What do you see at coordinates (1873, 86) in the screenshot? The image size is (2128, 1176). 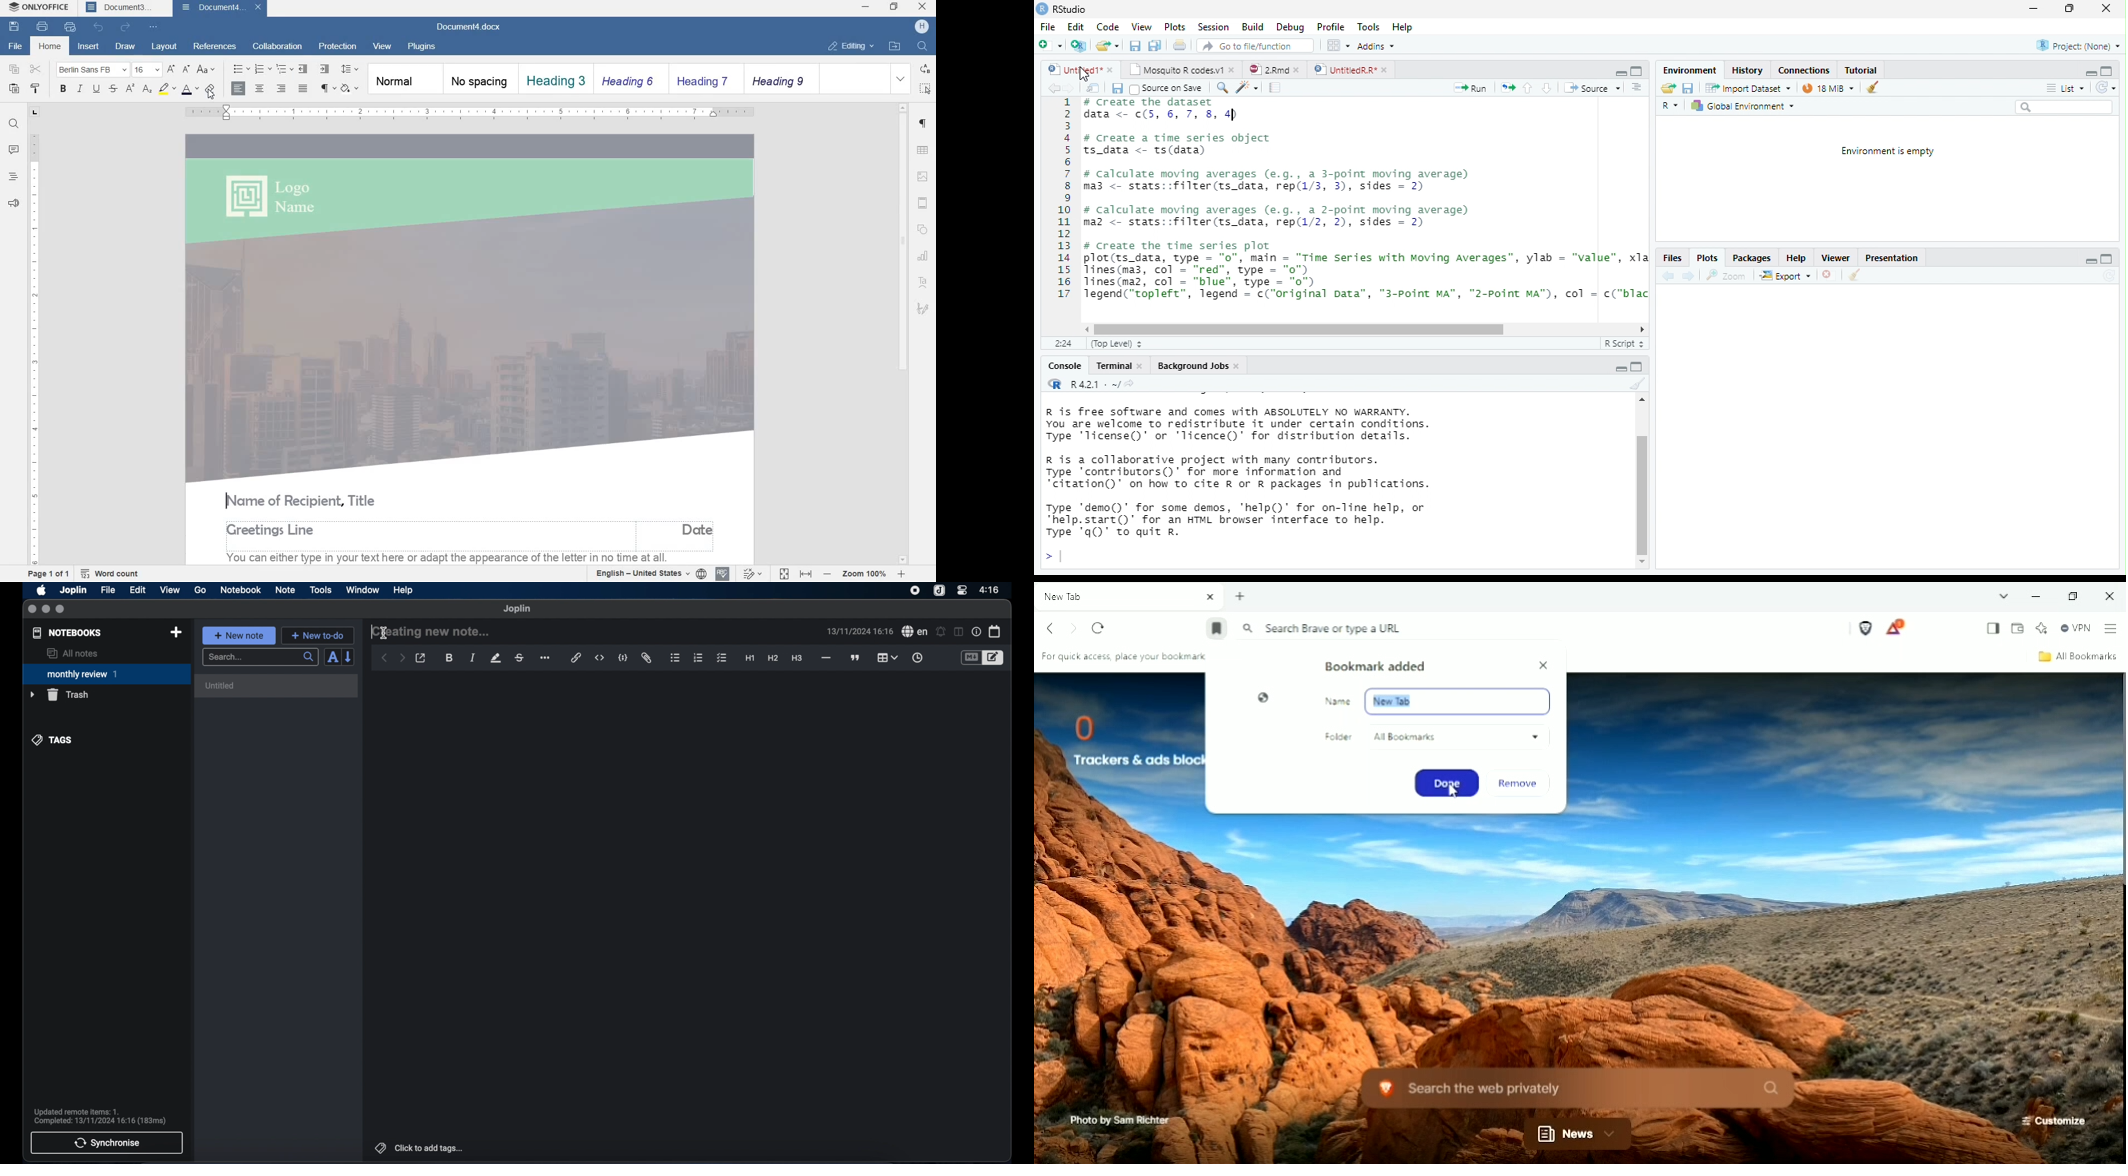 I see `clear` at bounding box center [1873, 86].